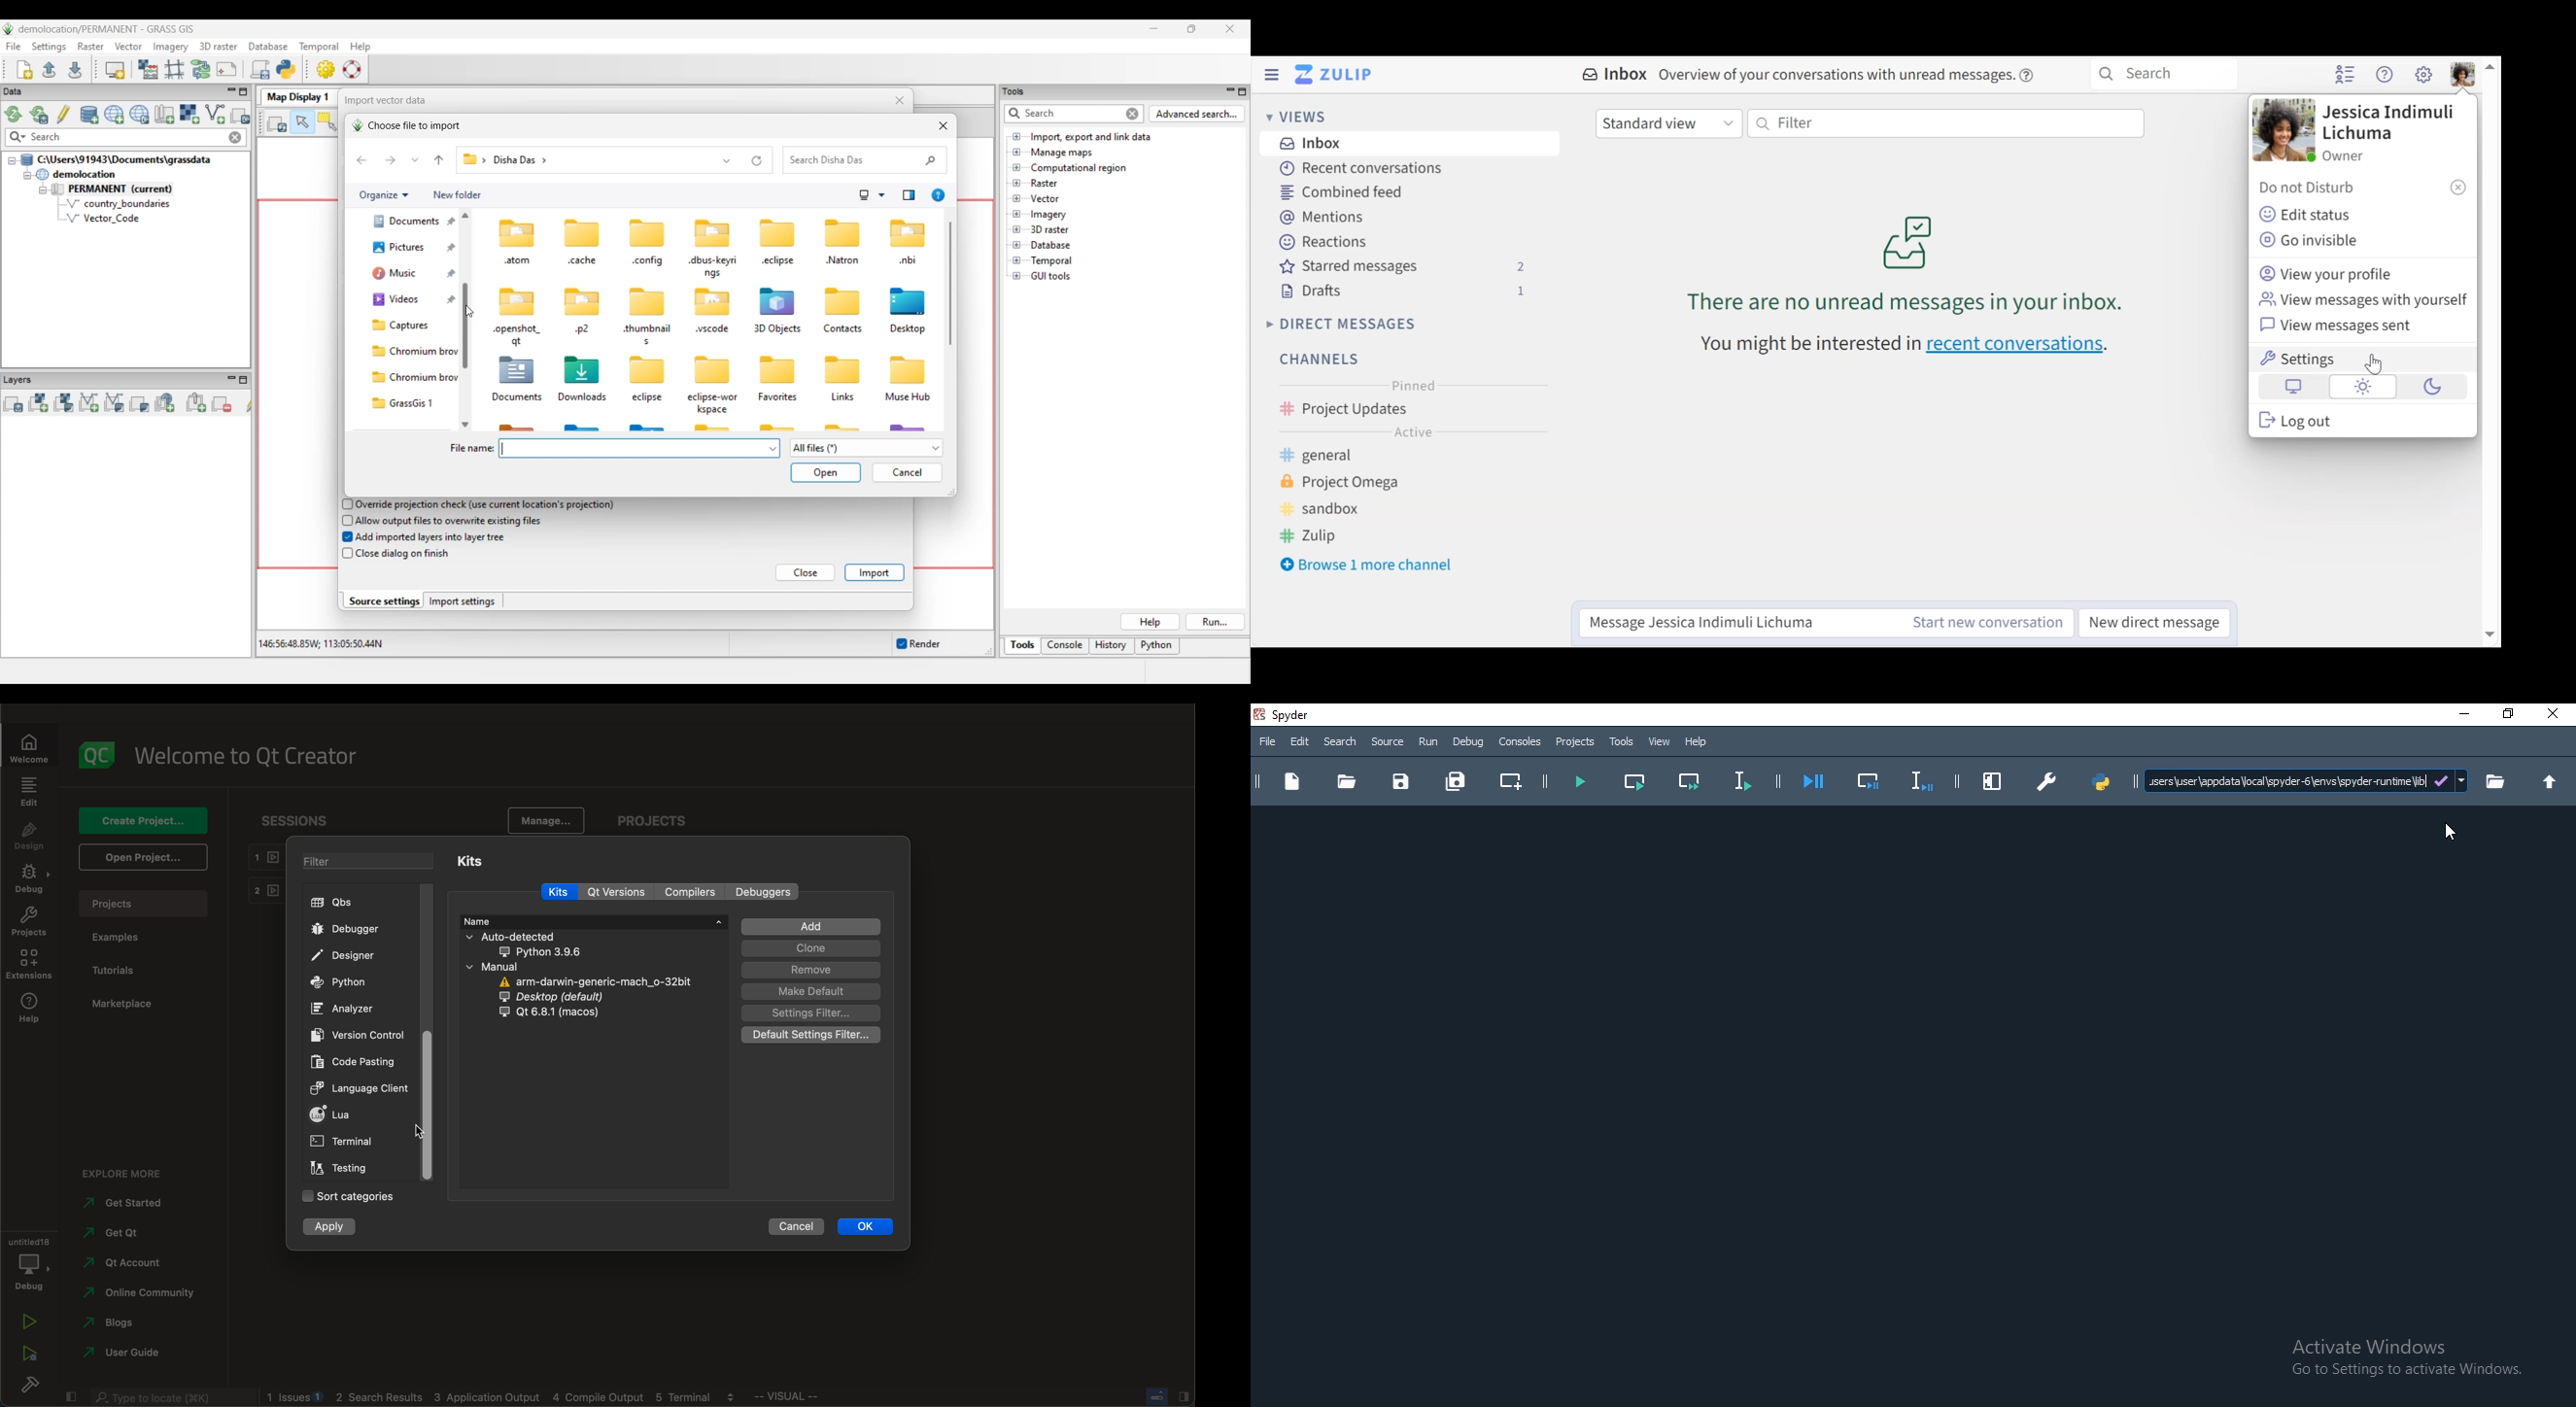 This screenshot has height=1428, width=2576. What do you see at coordinates (1402, 782) in the screenshot?
I see `save` at bounding box center [1402, 782].